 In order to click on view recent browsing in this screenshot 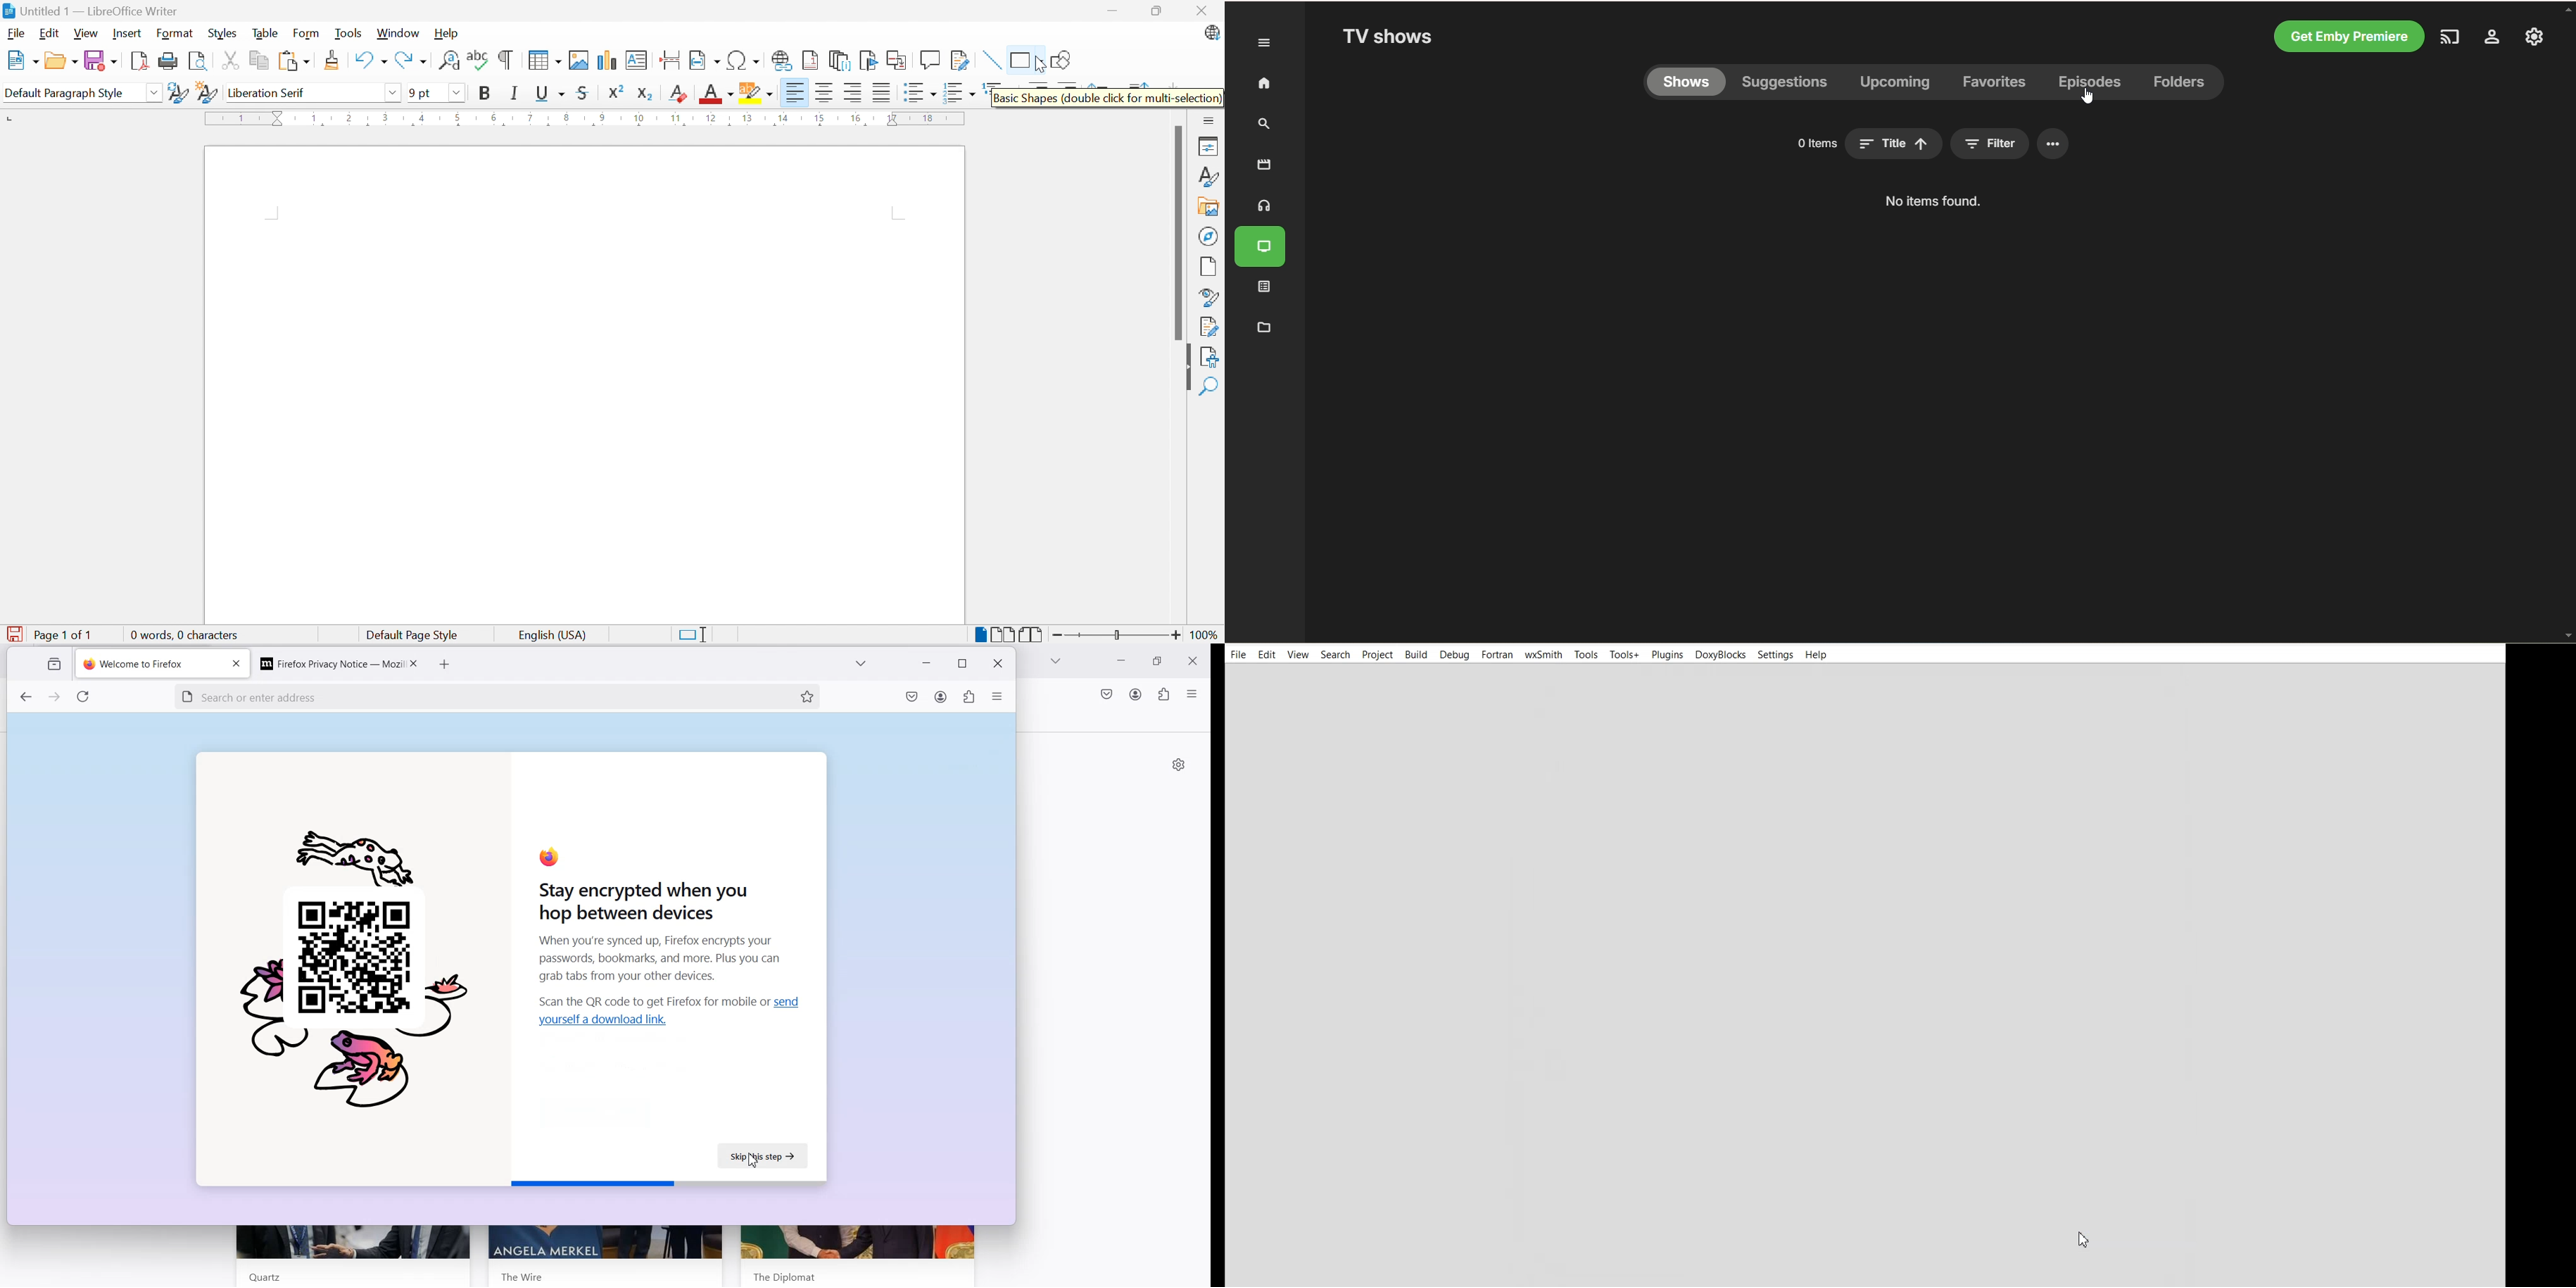, I will do `click(52, 665)`.